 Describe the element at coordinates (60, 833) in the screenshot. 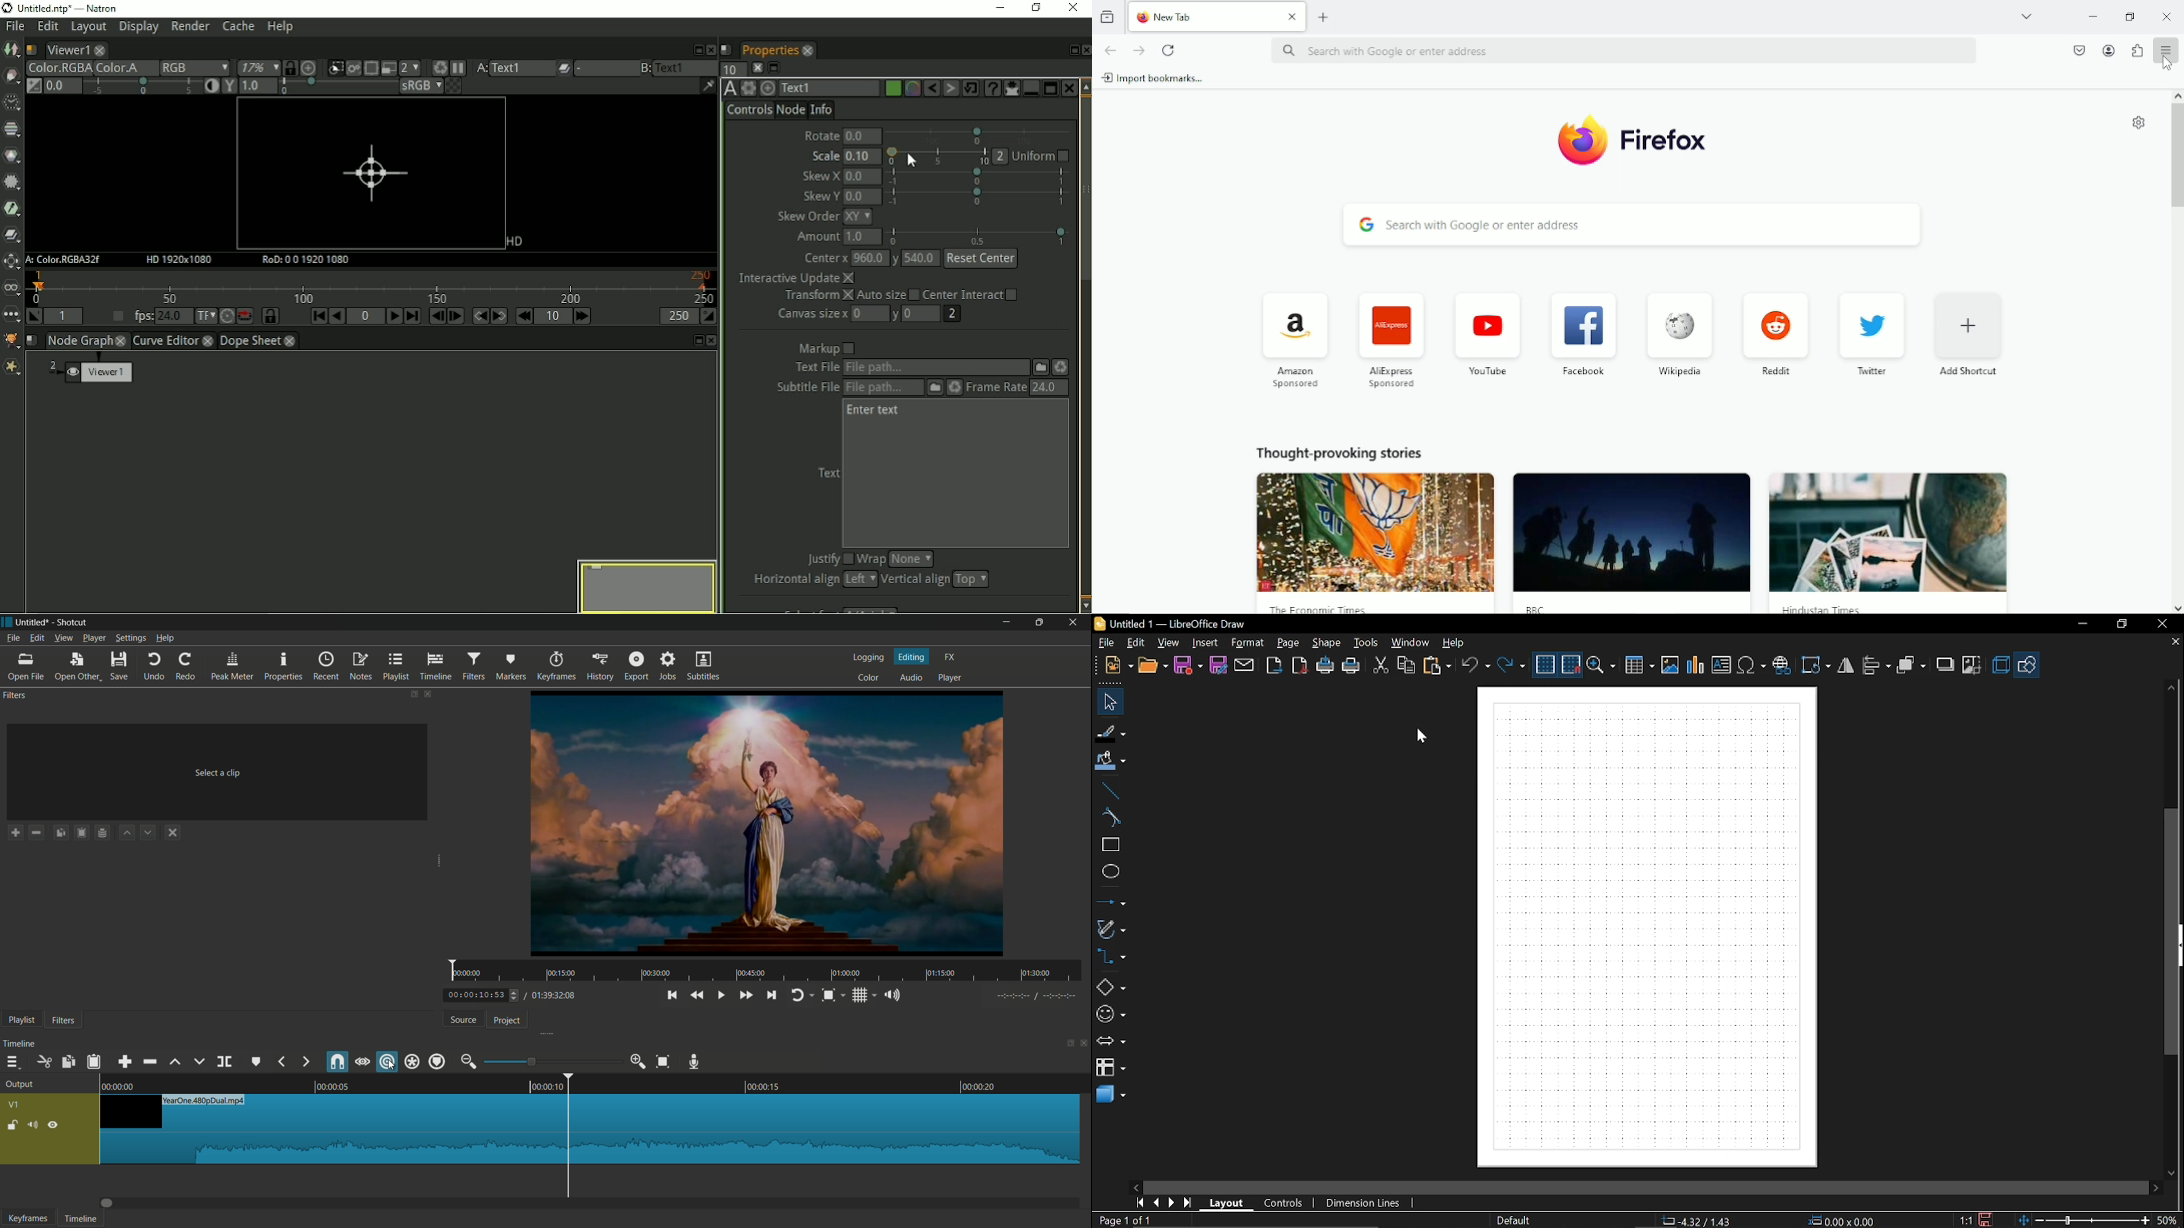

I see `copy checked filters` at that location.